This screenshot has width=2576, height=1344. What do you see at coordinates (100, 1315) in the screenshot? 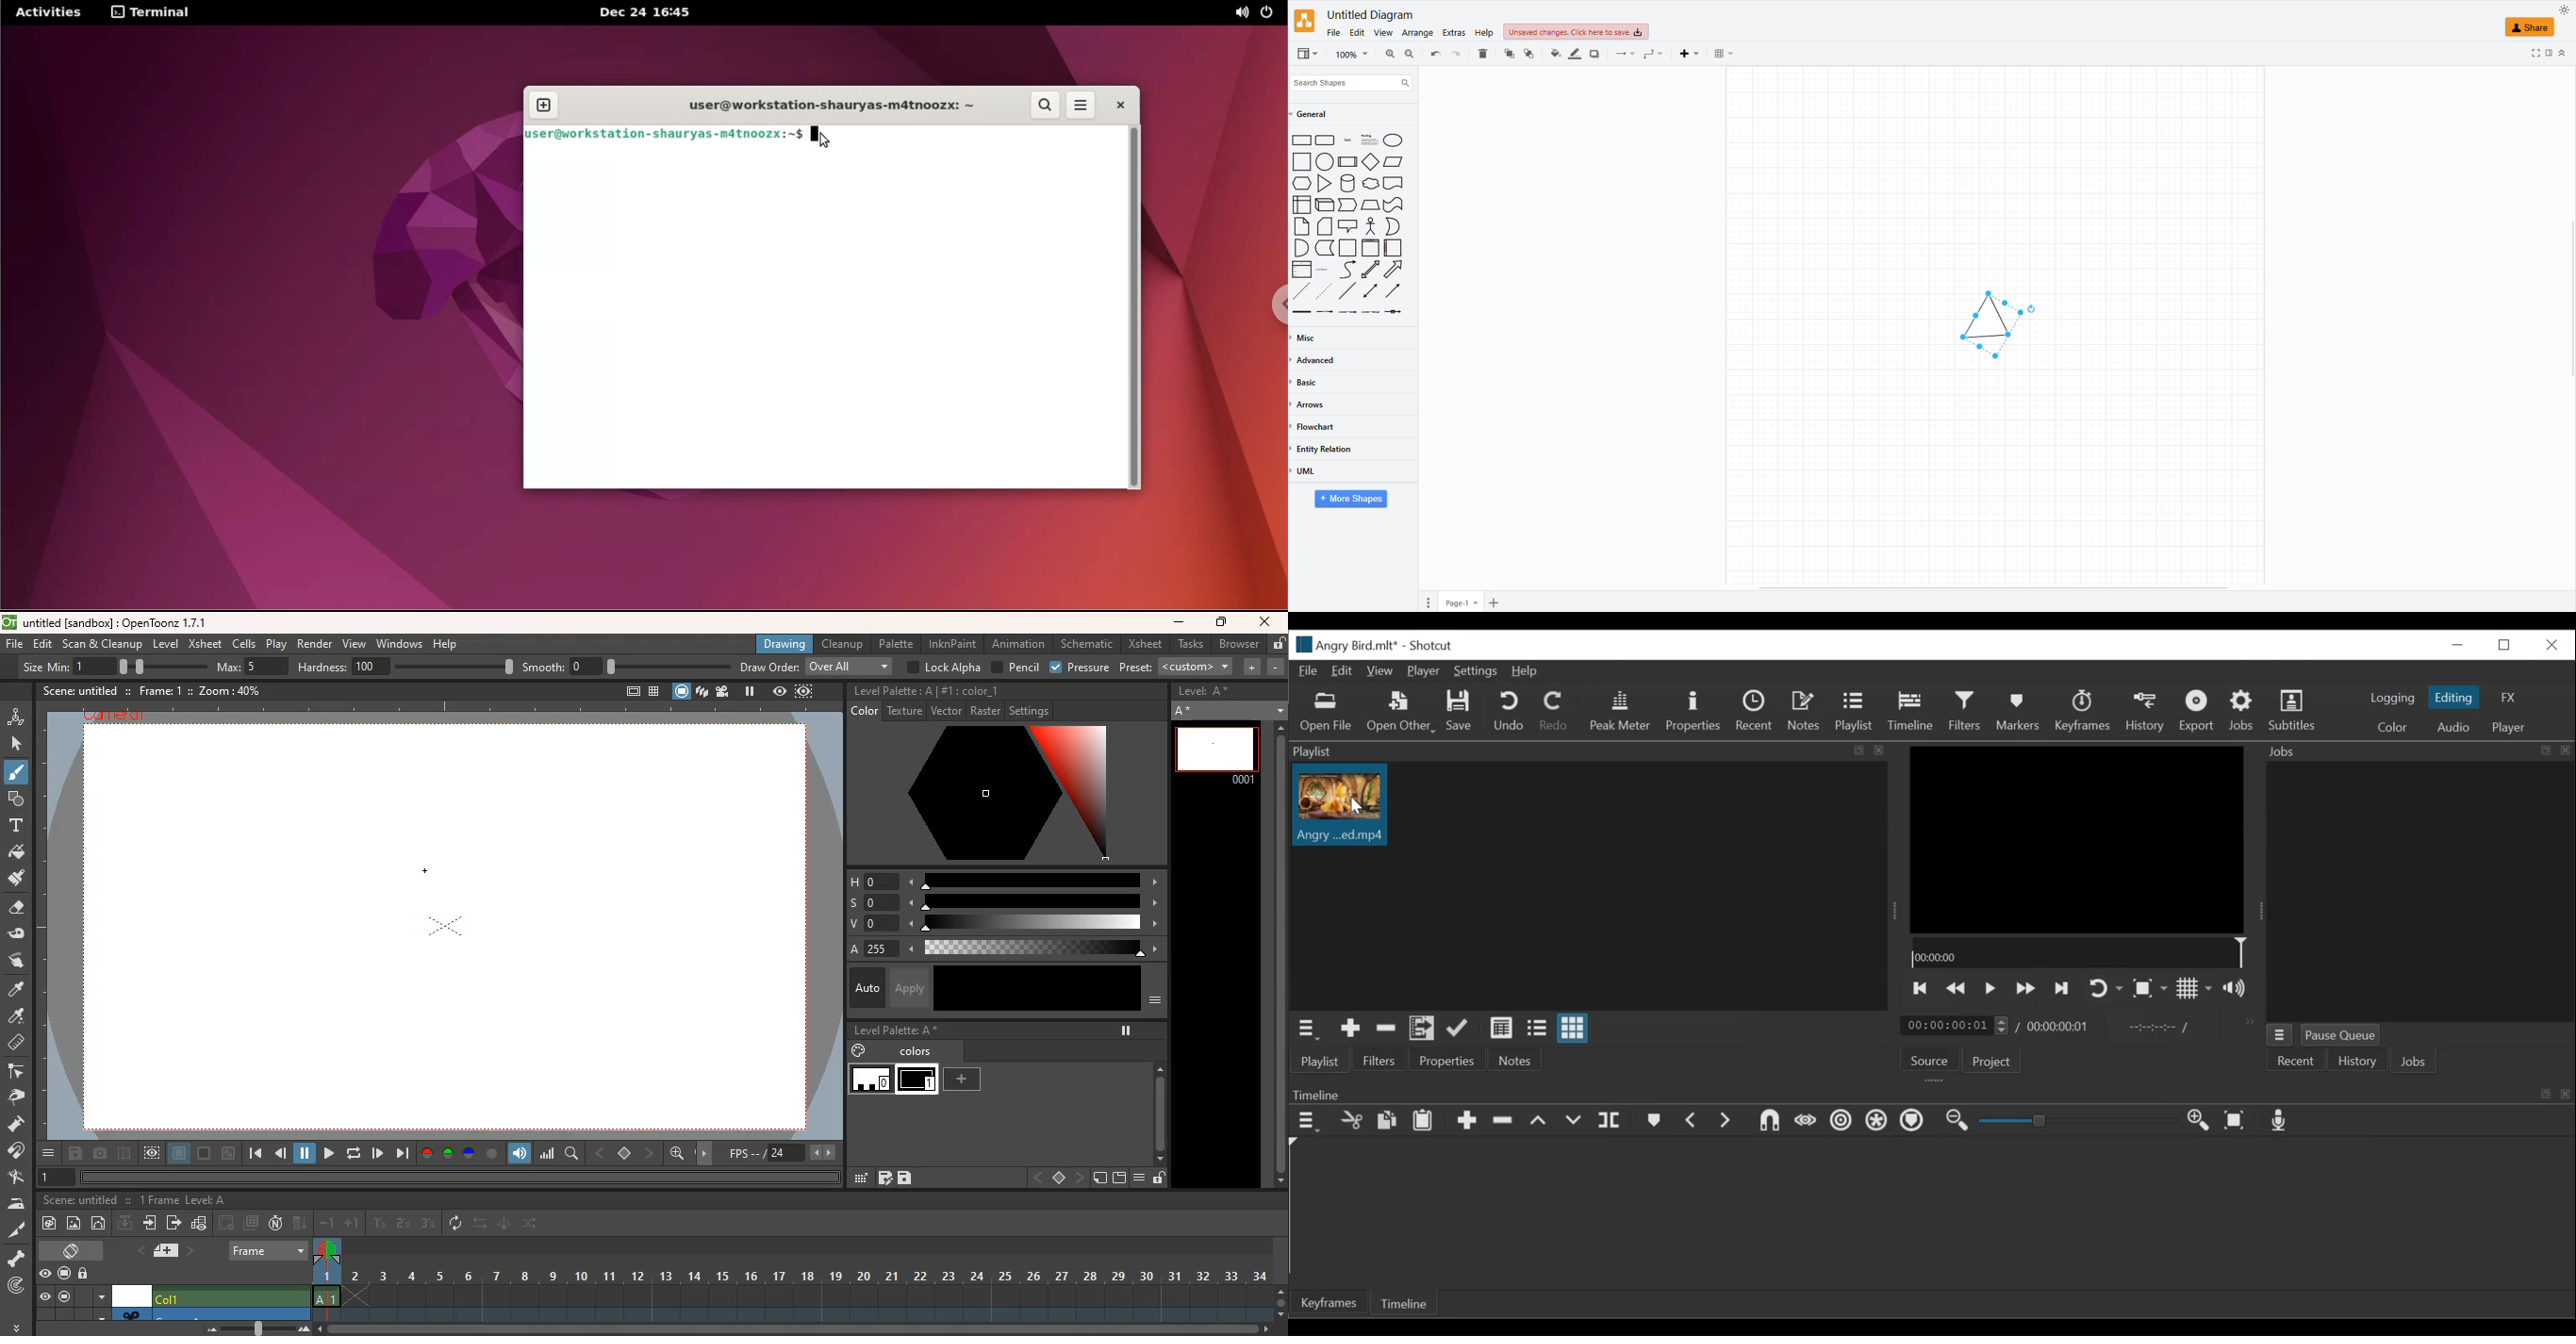
I see `down arrow` at bounding box center [100, 1315].